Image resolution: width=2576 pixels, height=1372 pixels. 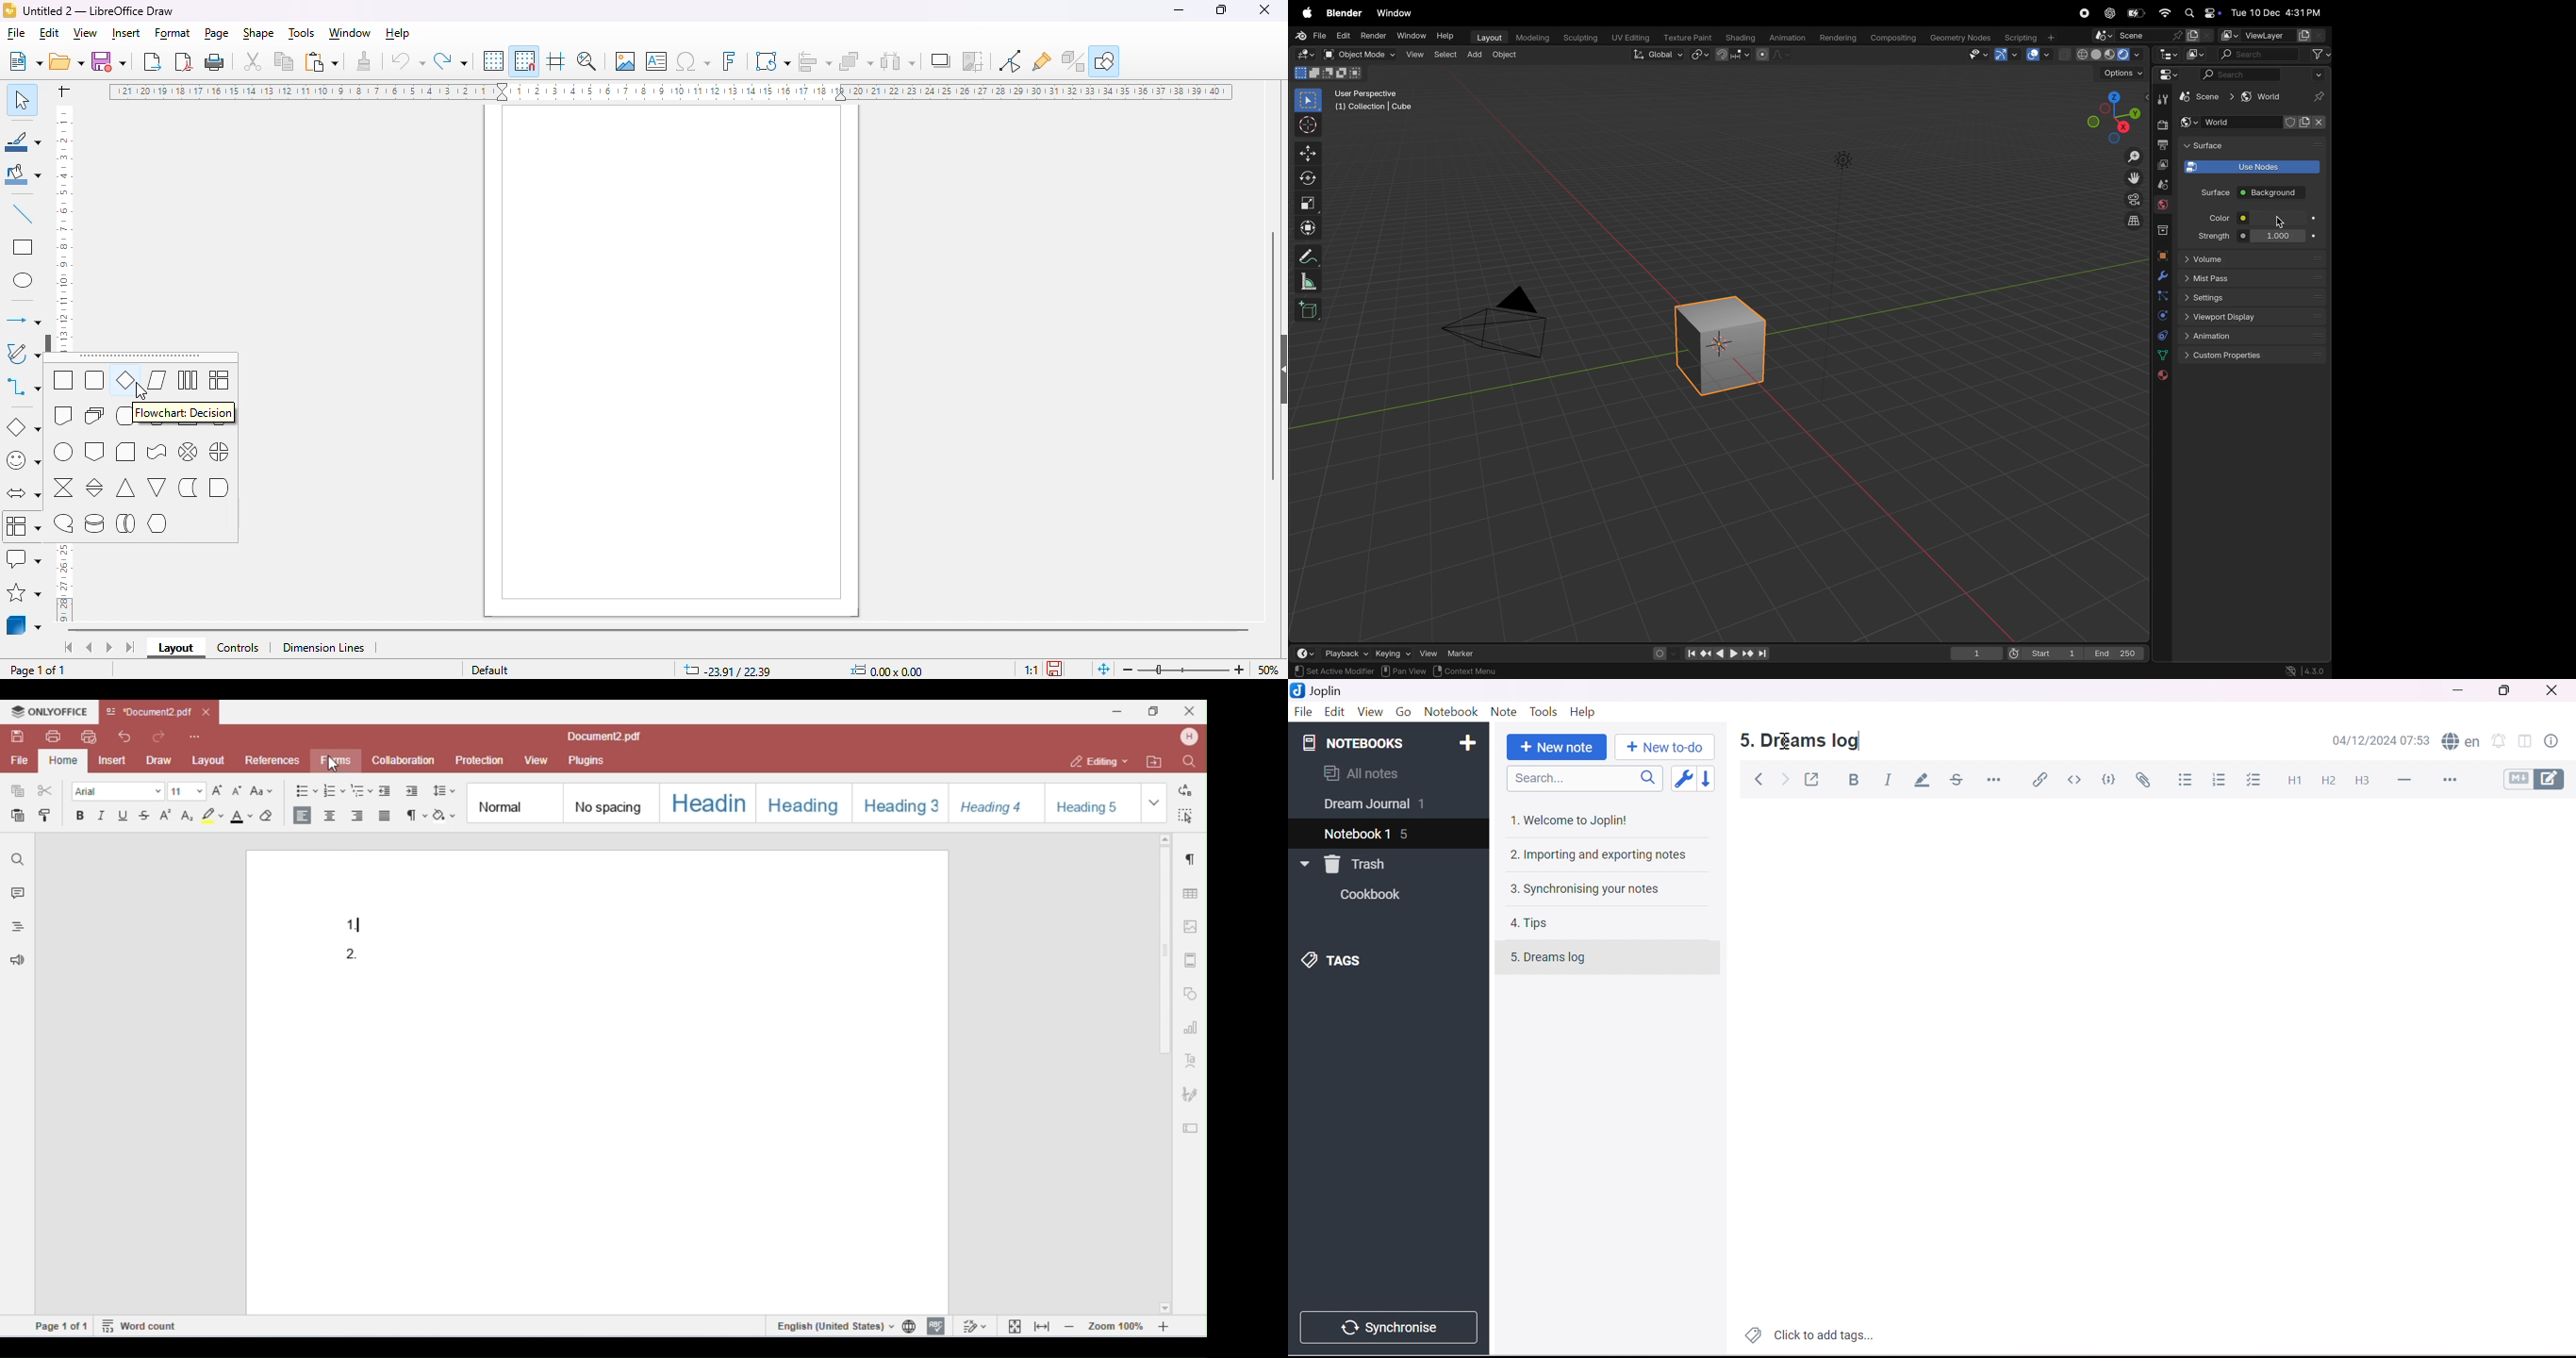 What do you see at coordinates (63, 488) in the screenshot?
I see `flowchart: collate` at bounding box center [63, 488].